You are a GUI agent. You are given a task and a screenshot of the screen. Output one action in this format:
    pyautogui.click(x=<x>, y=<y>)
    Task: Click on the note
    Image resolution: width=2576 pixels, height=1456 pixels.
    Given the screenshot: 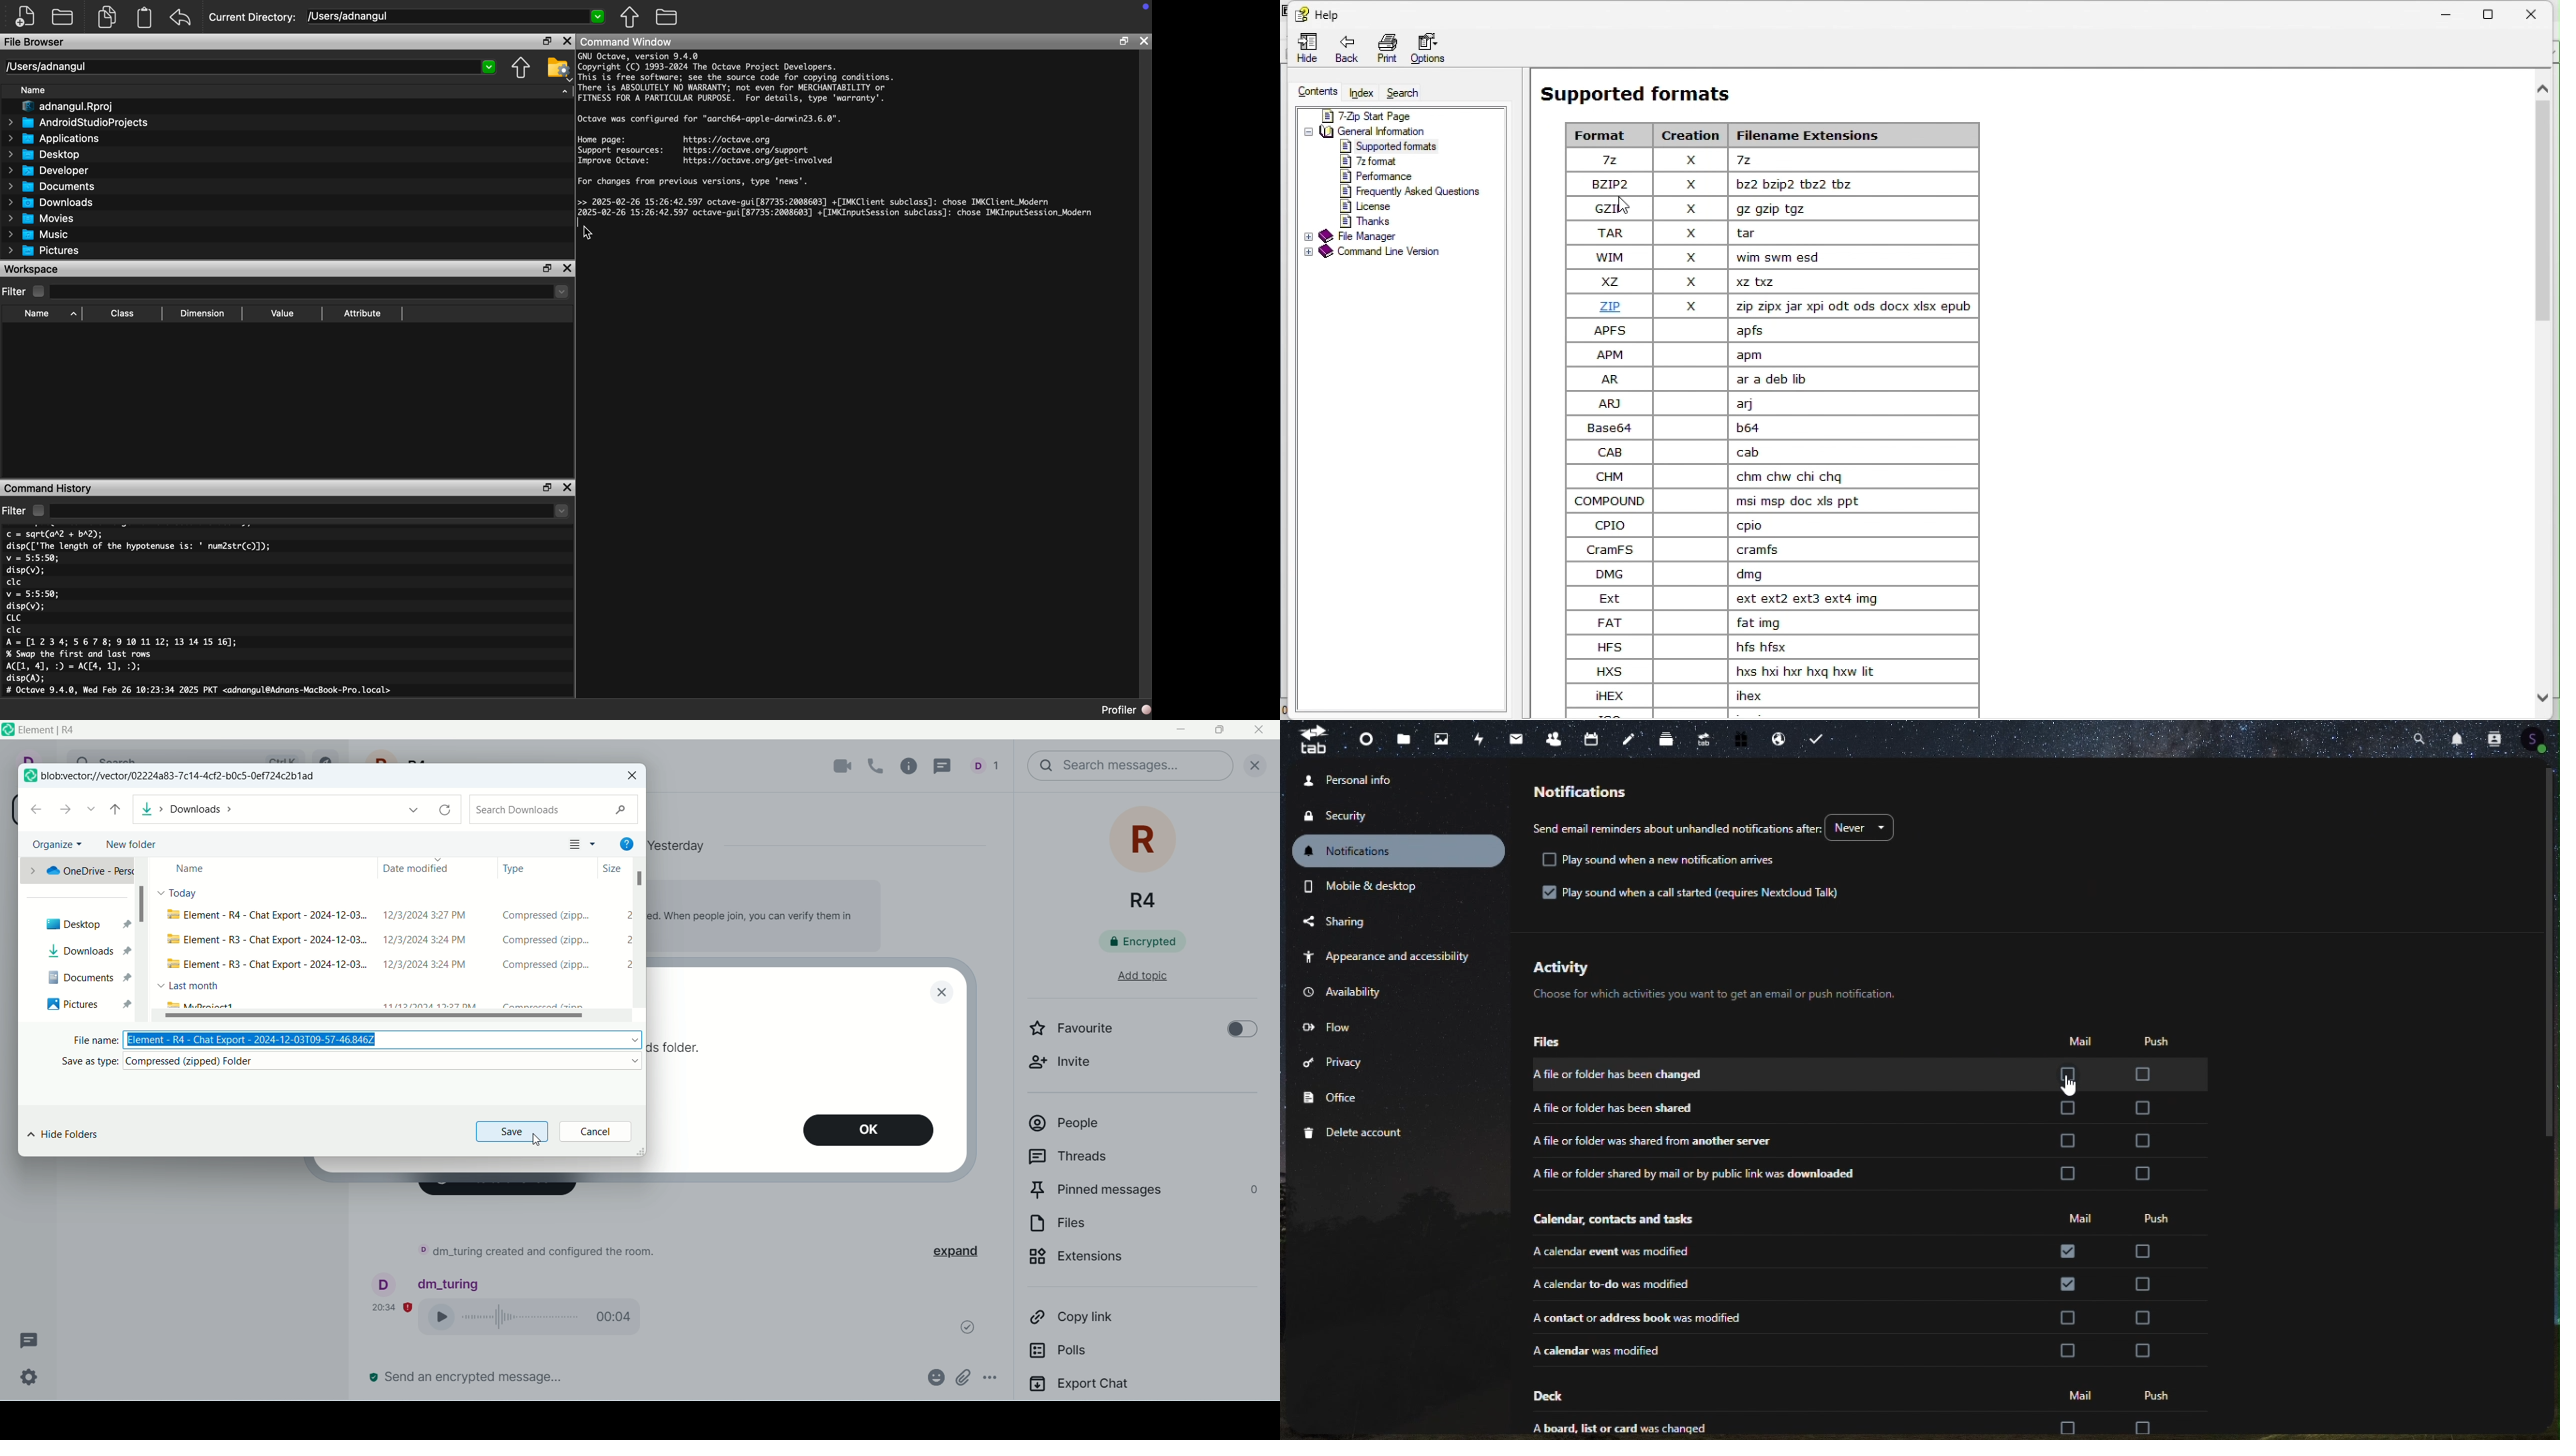 What is the action you would take?
    pyautogui.click(x=1631, y=737)
    